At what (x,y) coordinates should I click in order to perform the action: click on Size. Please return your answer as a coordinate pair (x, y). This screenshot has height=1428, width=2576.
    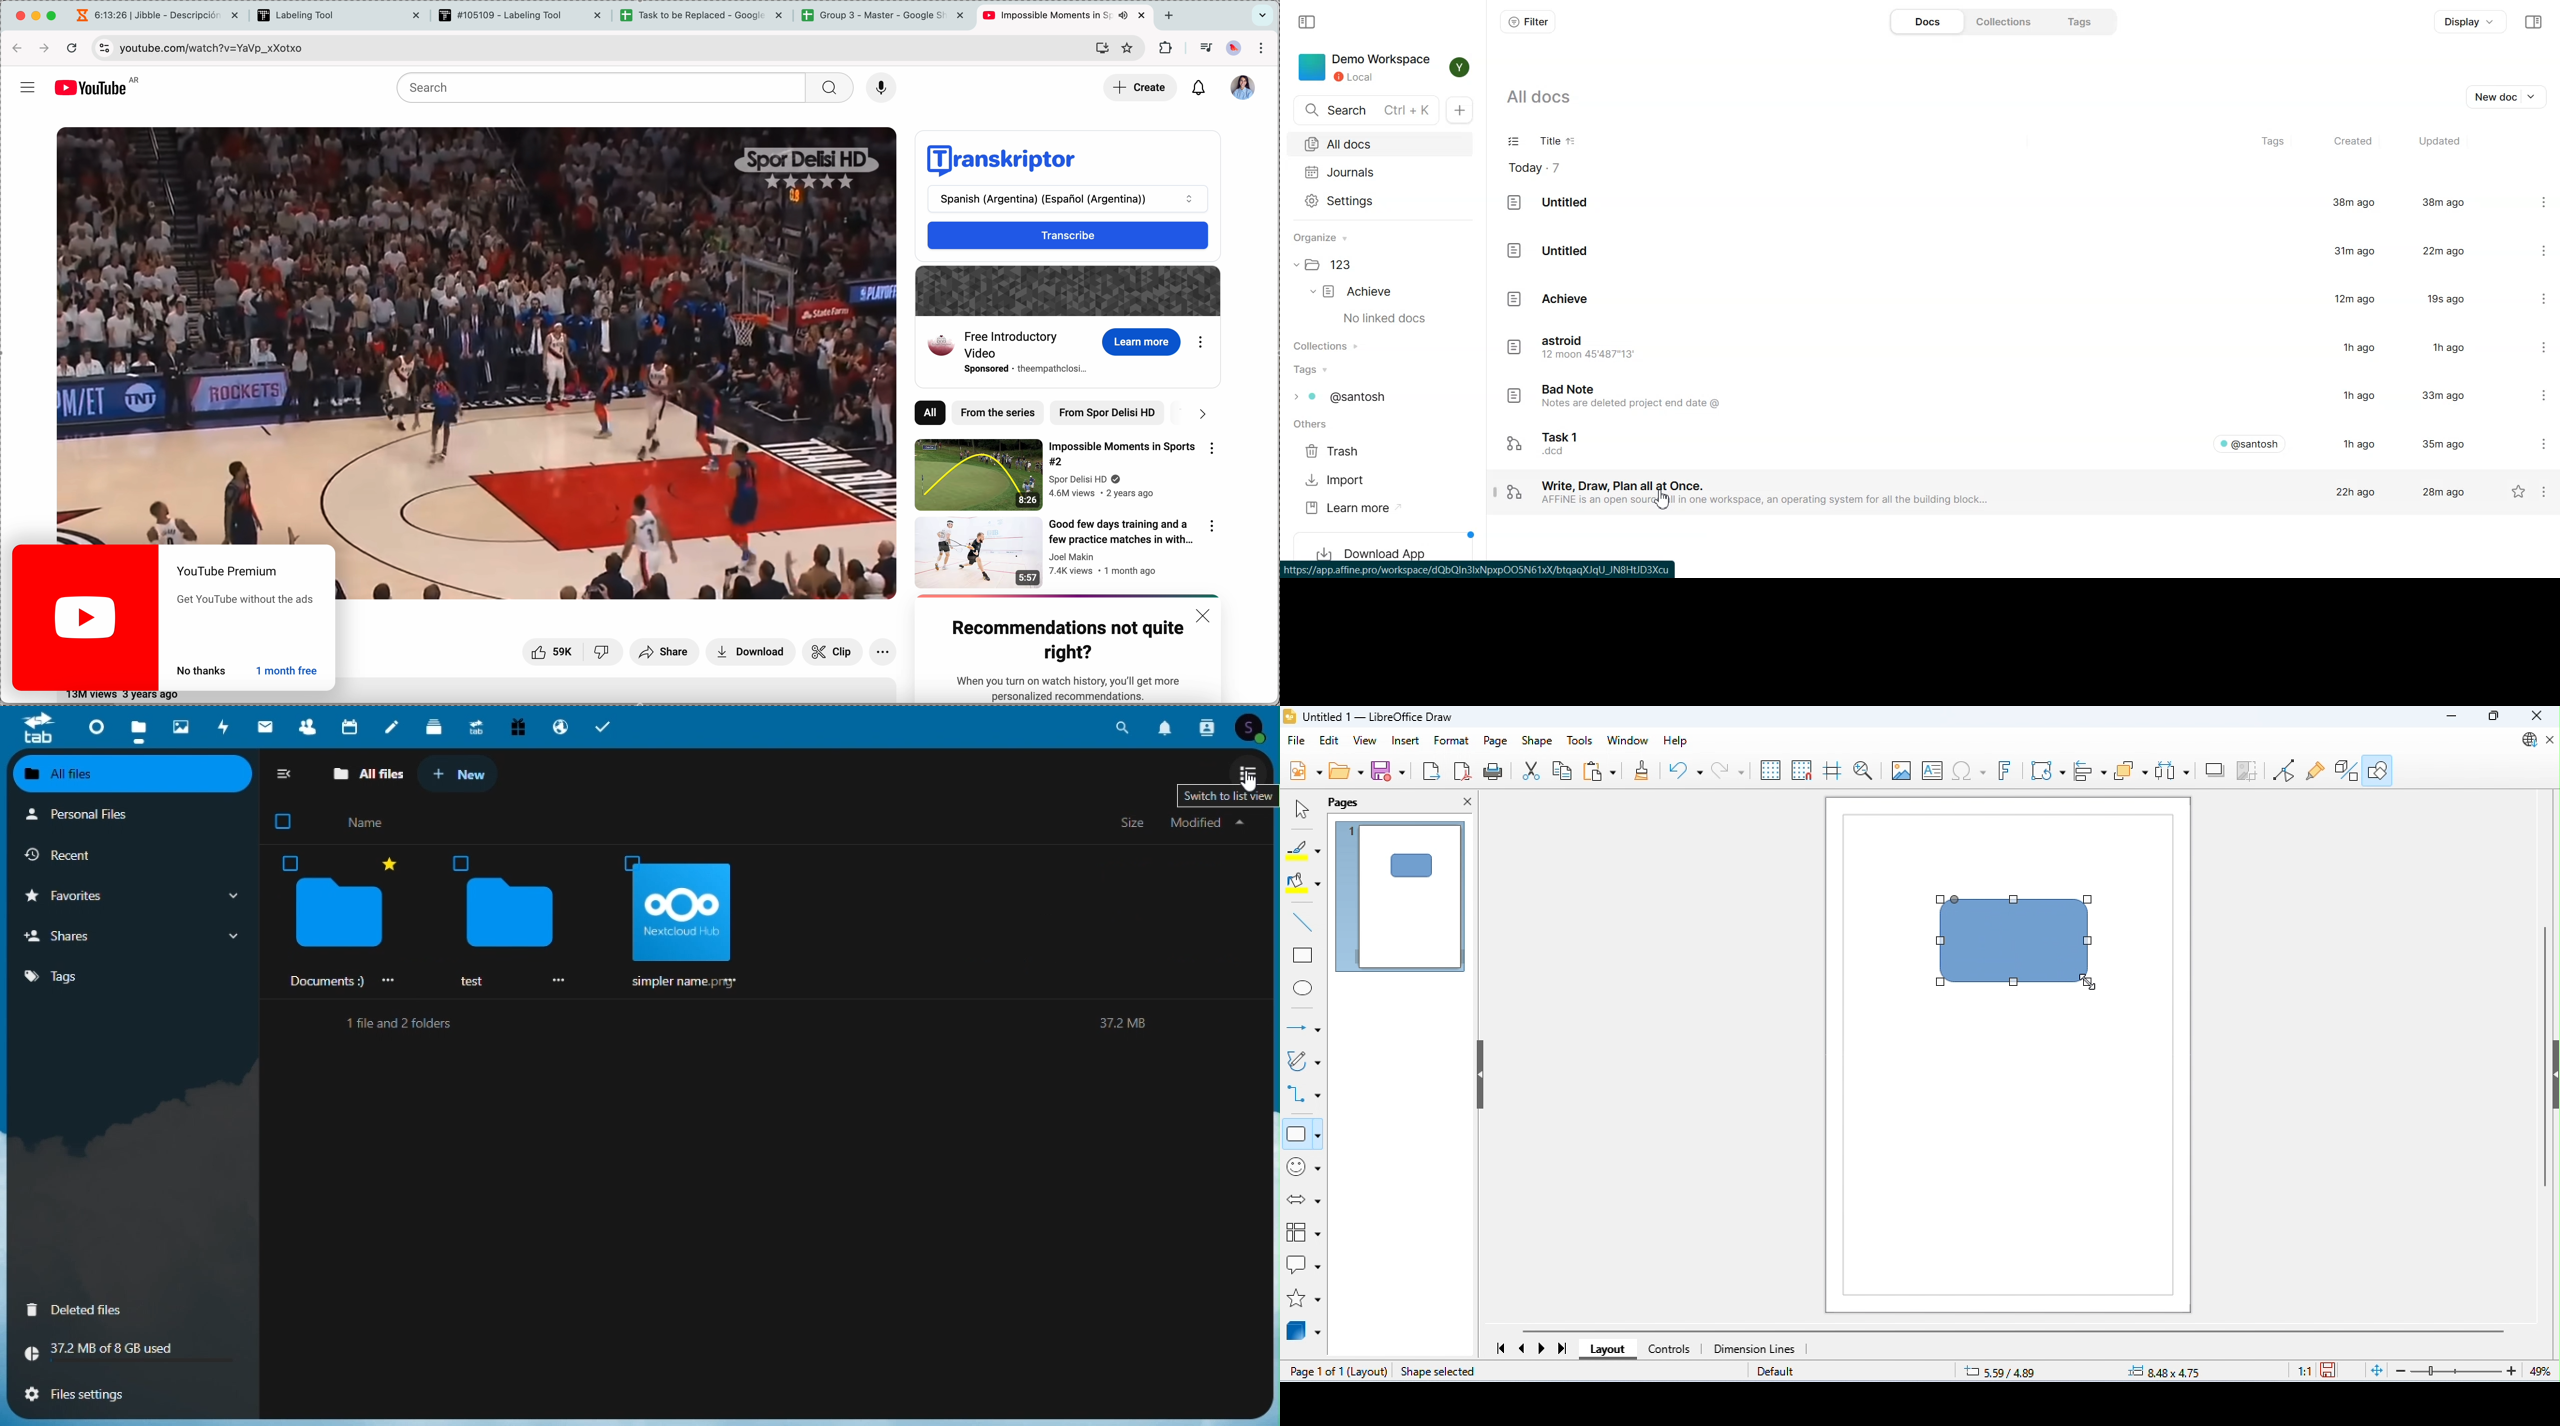
    Looking at the image, I should click on (1133, 824).